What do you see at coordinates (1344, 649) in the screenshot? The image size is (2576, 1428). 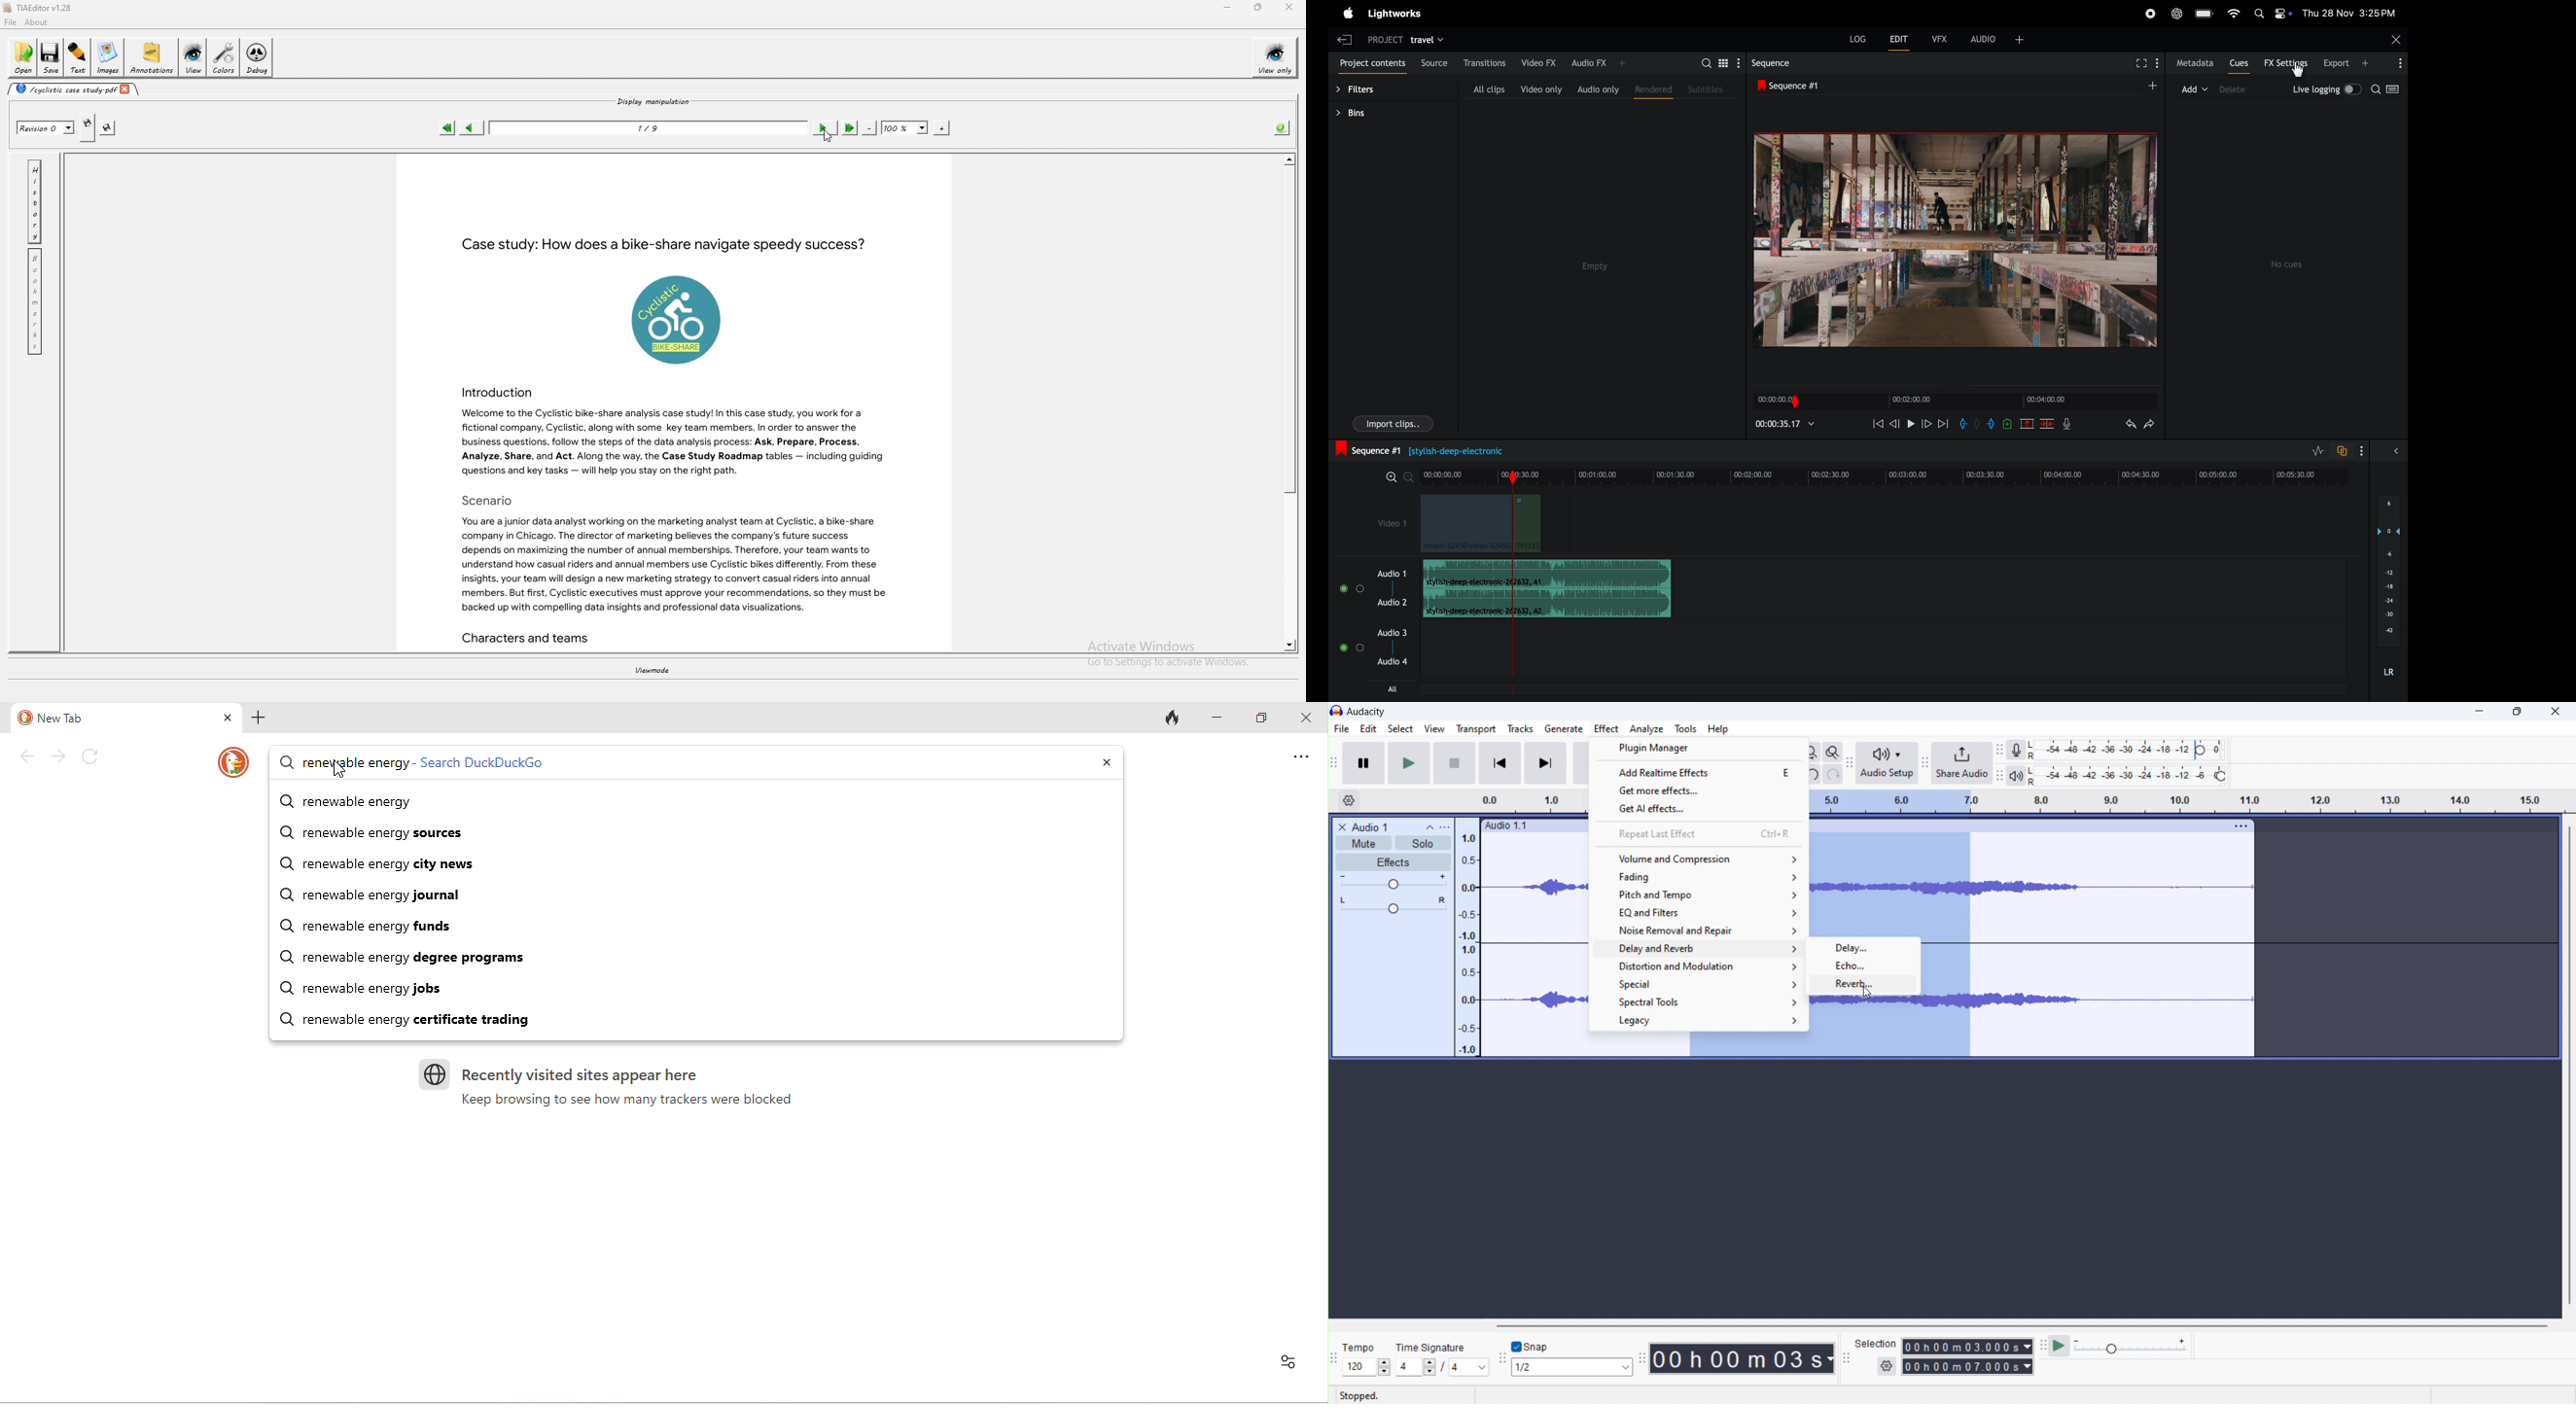 I see `Mute/Unmute Track` at bounding box center [1344, 649].